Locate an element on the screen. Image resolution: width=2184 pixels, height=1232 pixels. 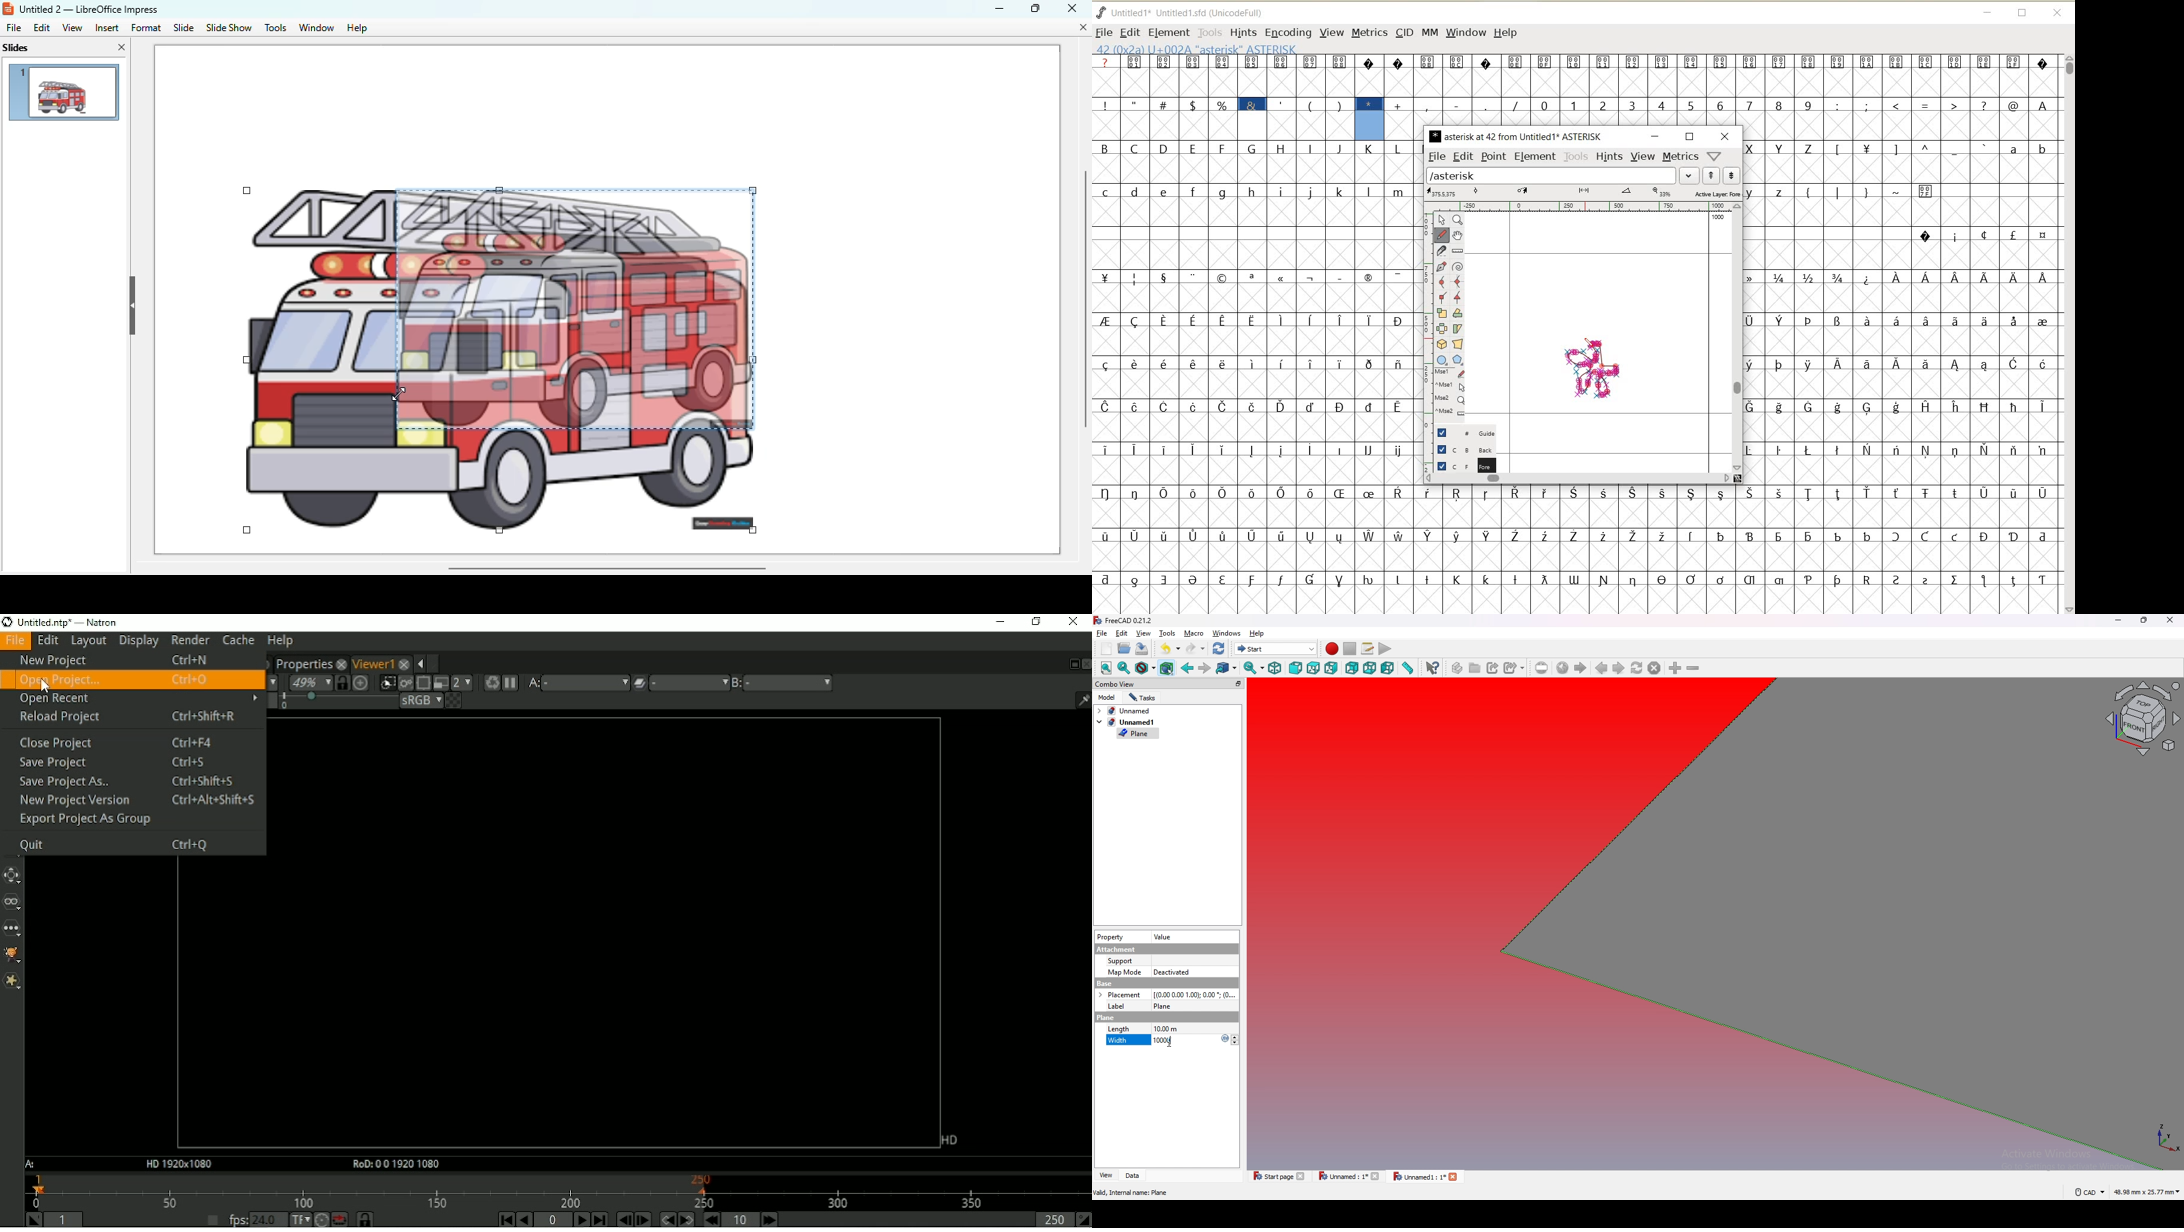
plane is located at coordinates (1138, 734).